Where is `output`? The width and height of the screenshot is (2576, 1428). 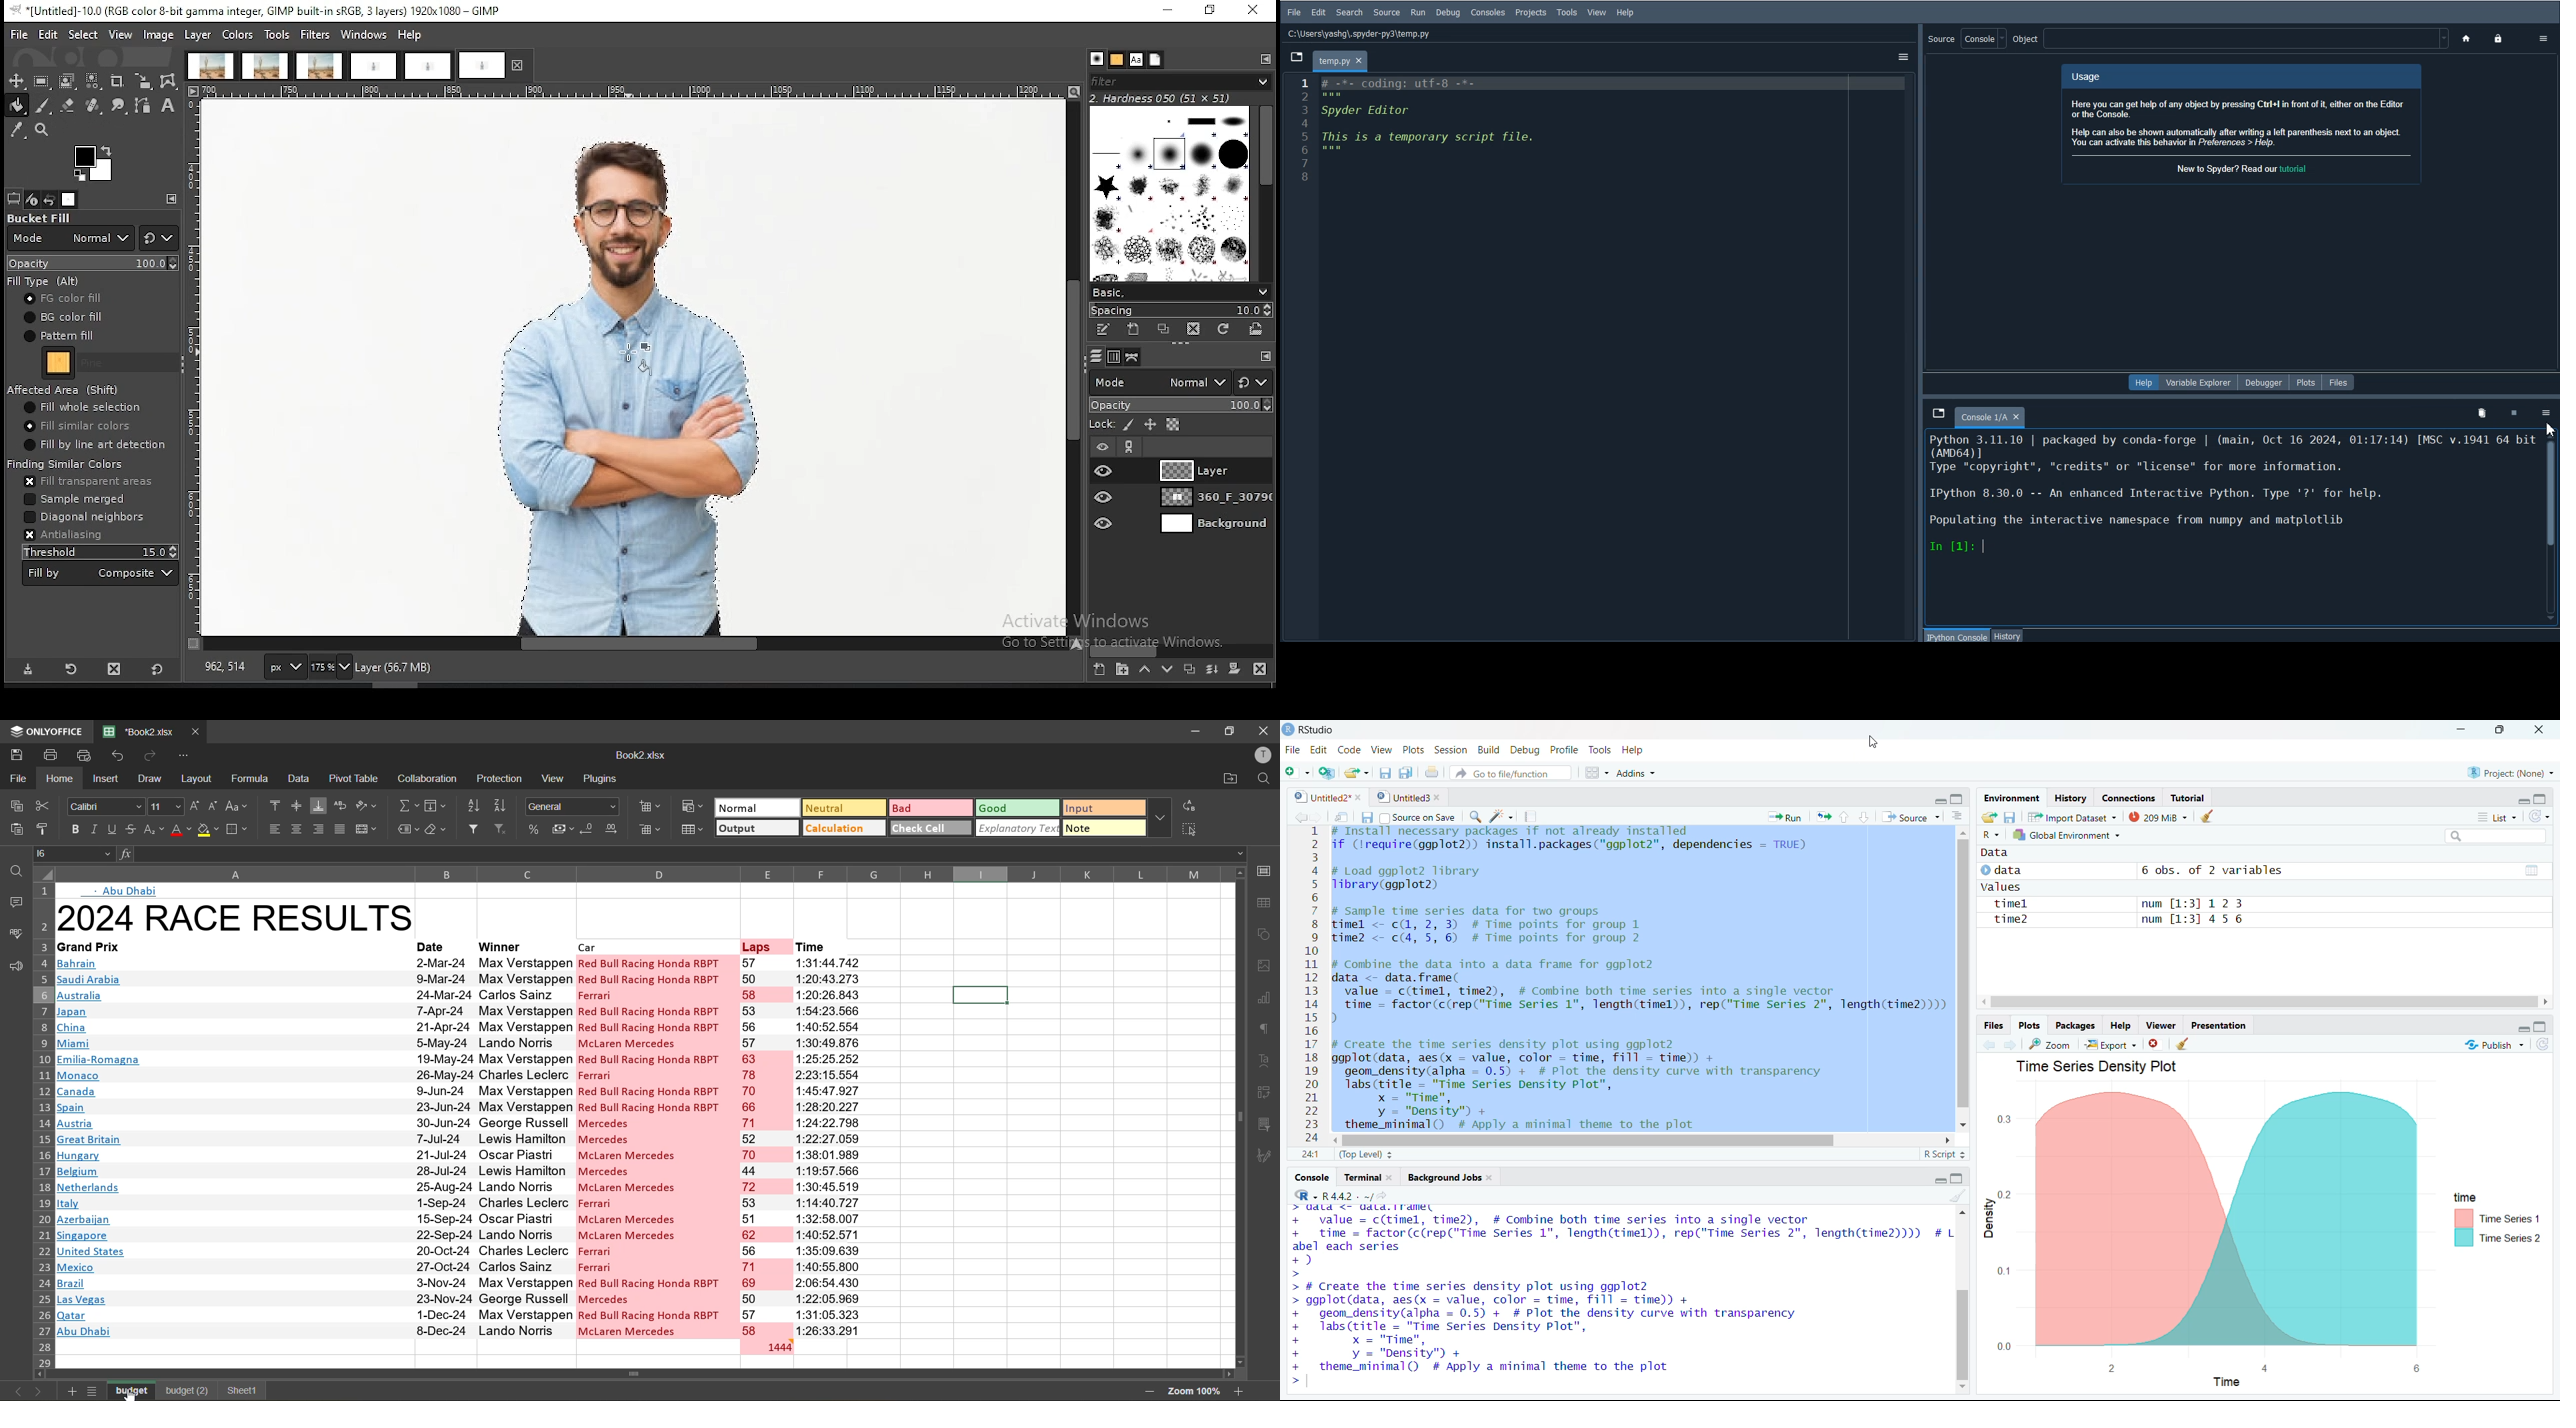 output is located at coordinates (757, 829).